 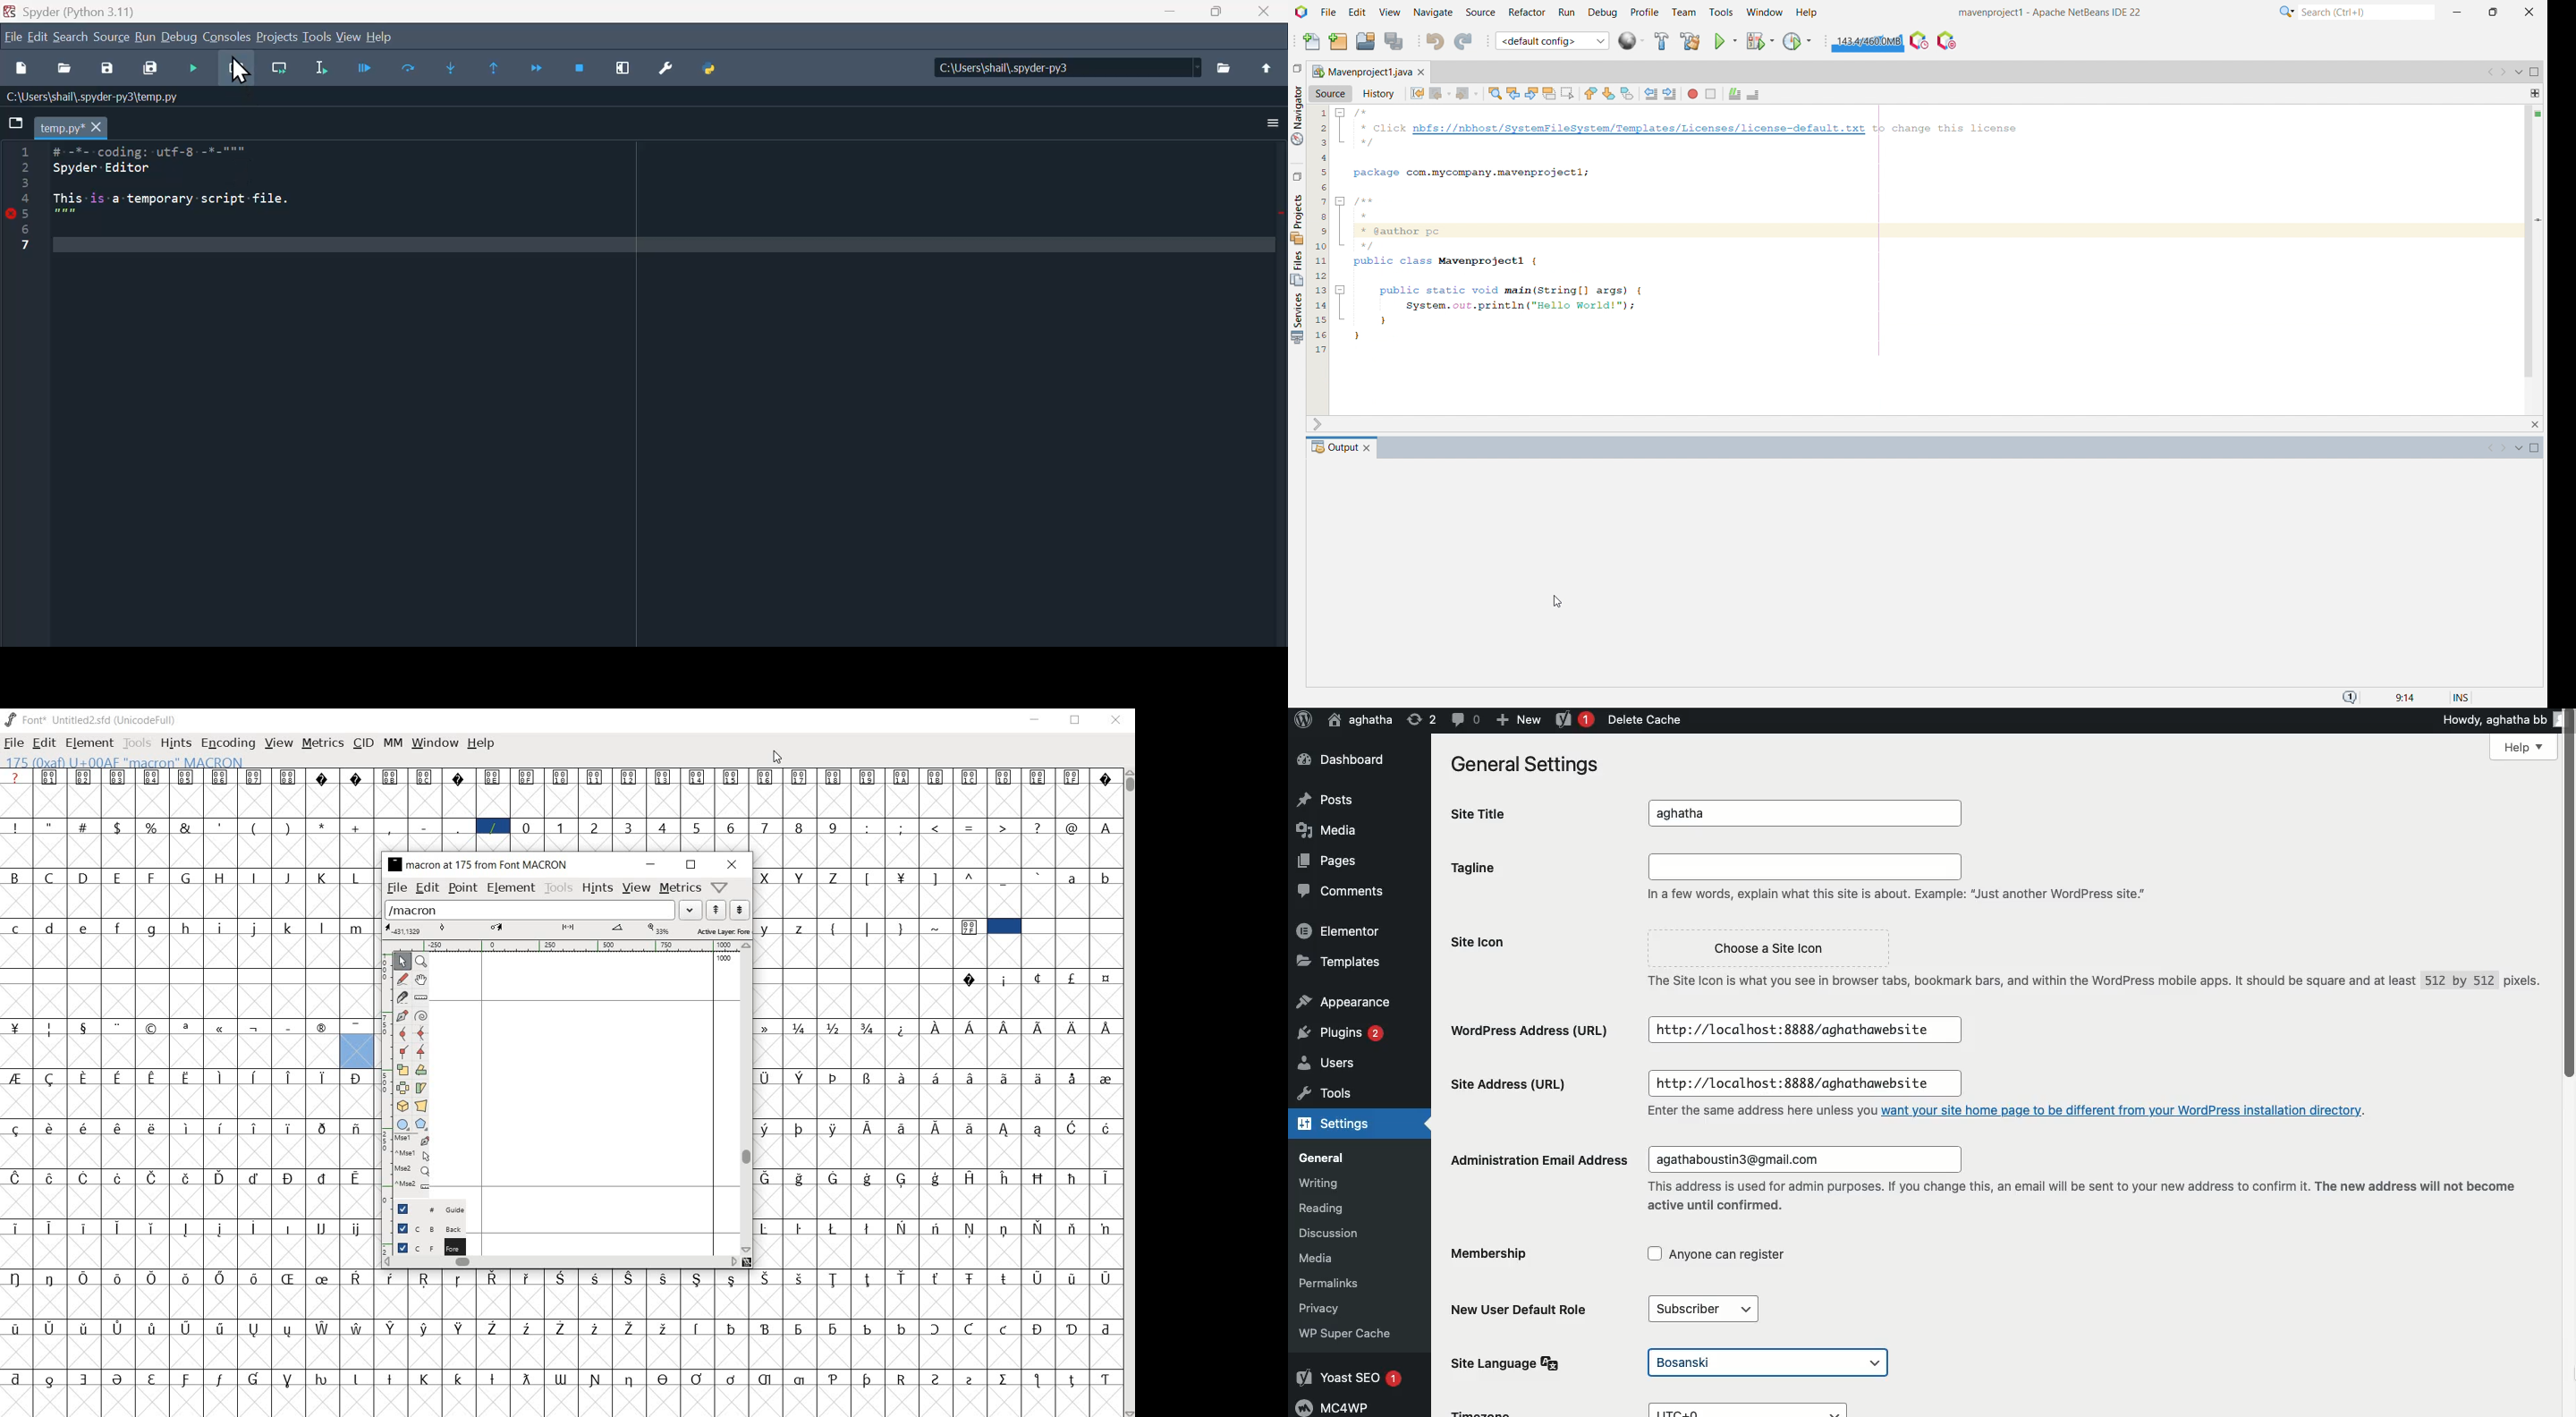 What do you see at coordinates (527, 826) in the screenshot?
I see `0` at bounding box center [527, 826].